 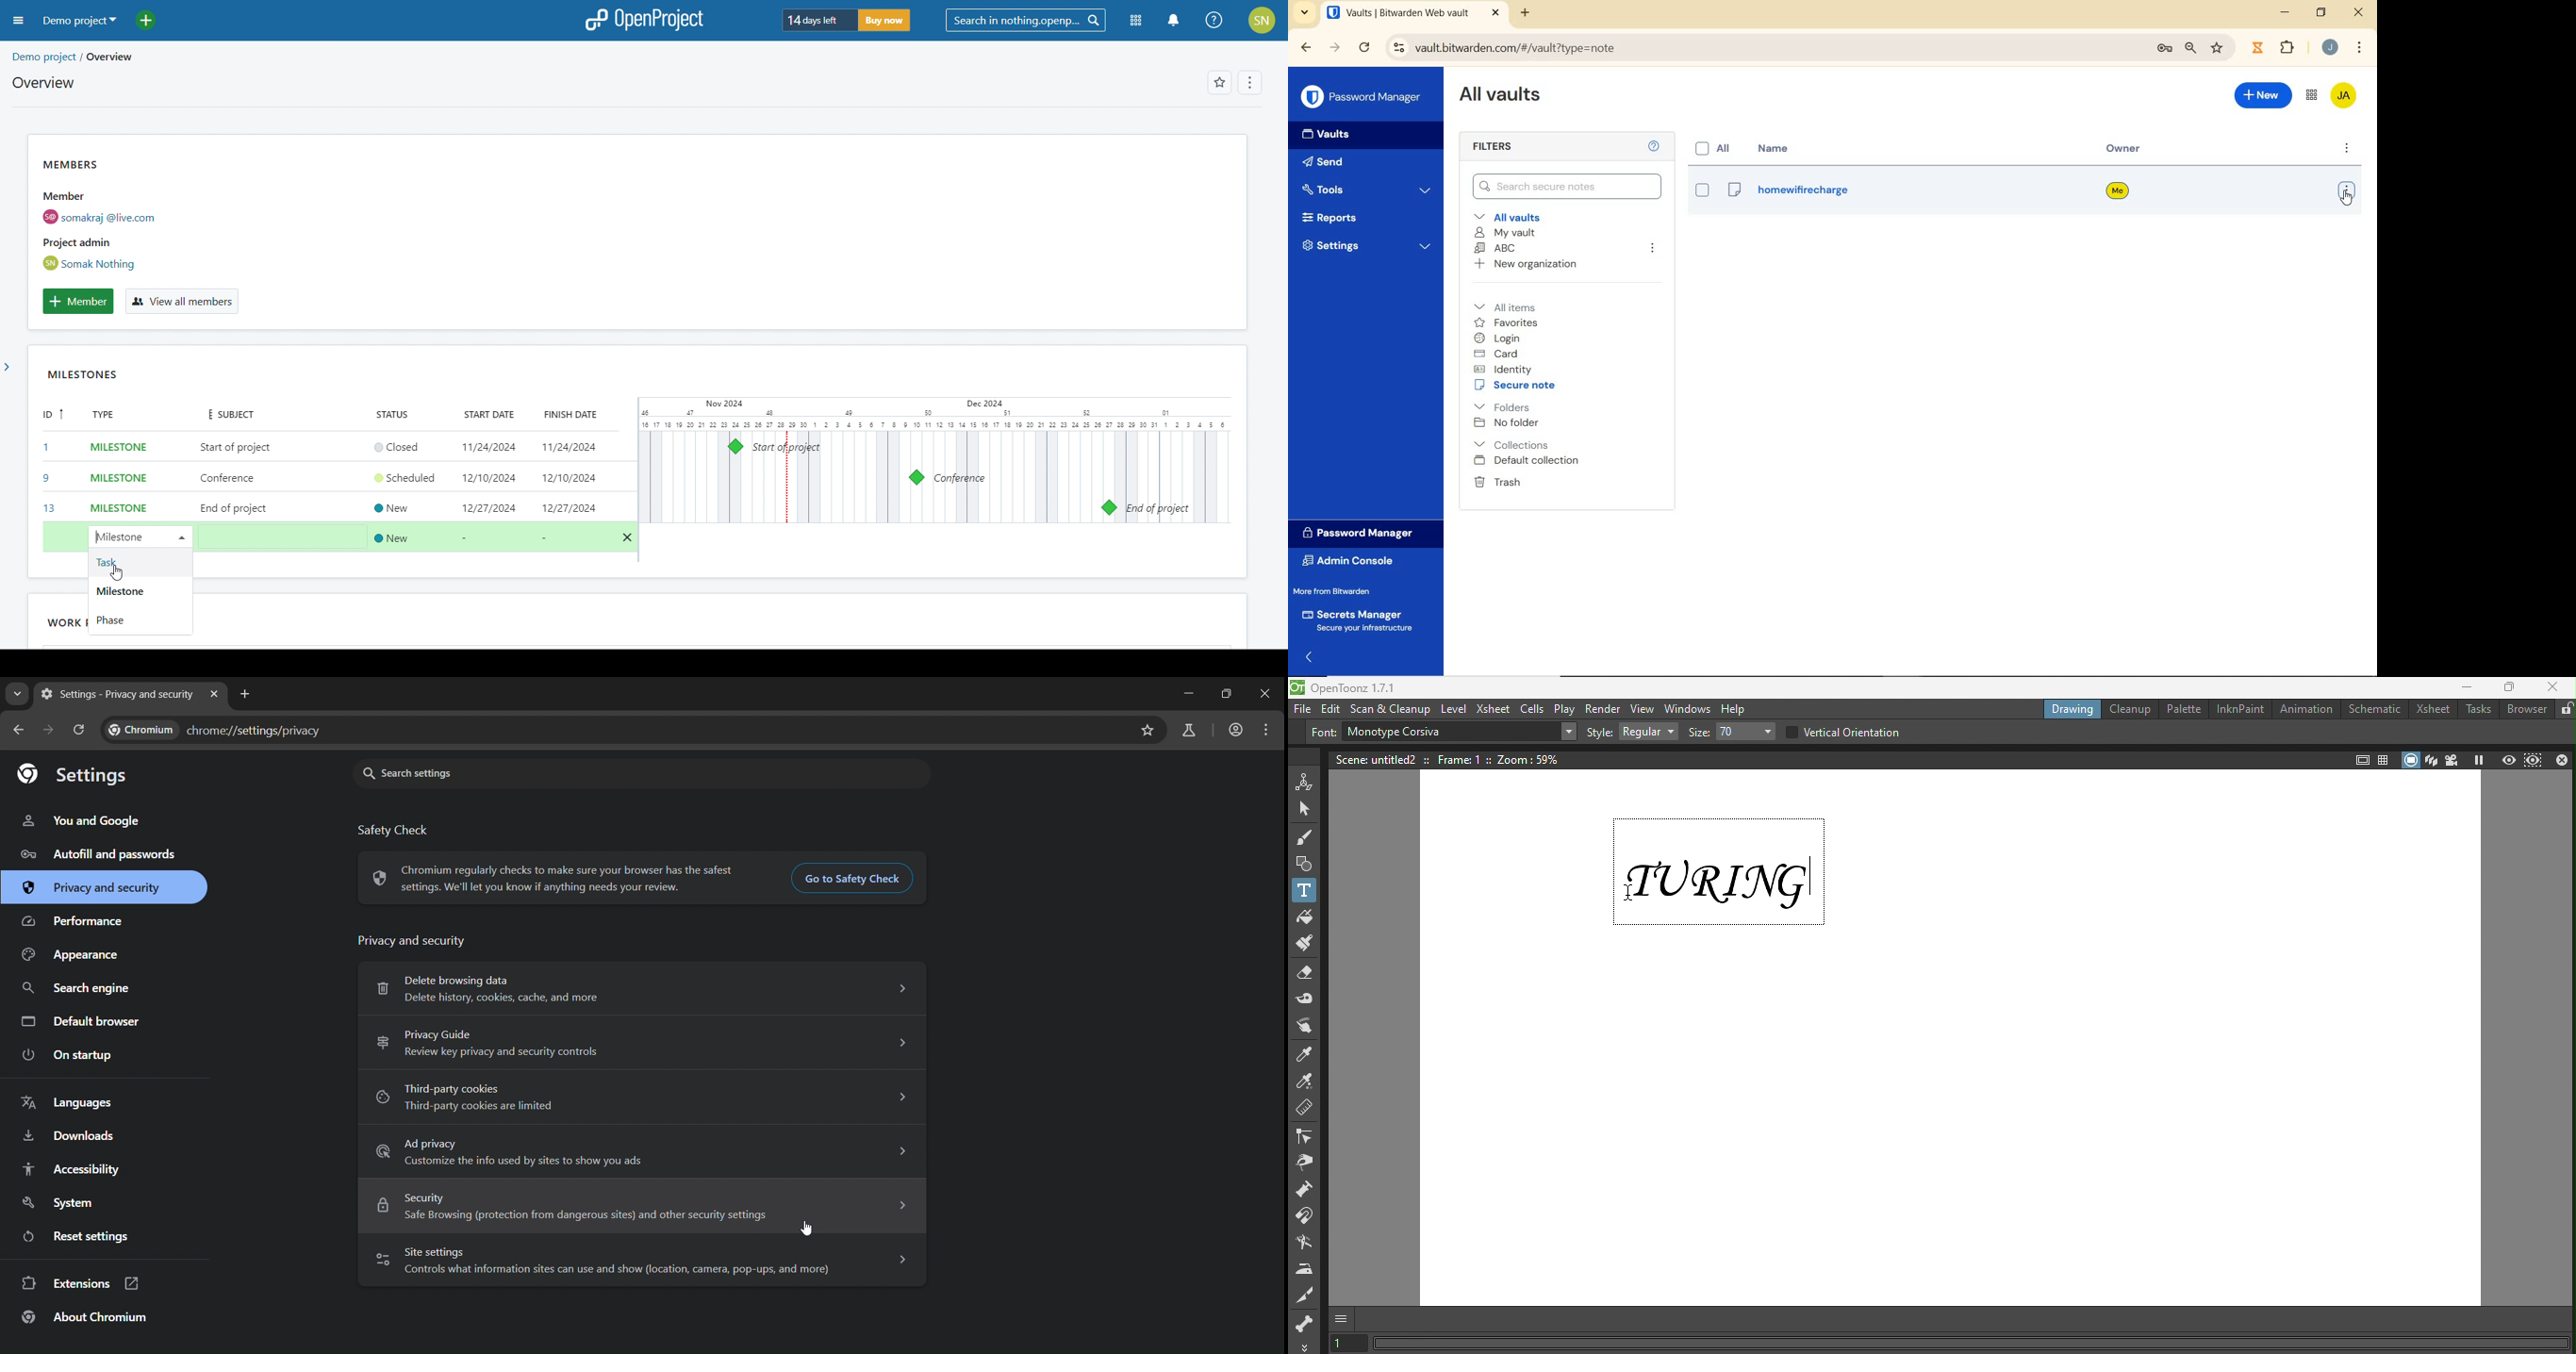 I want to click on appearance, so click(x=74, y=956).